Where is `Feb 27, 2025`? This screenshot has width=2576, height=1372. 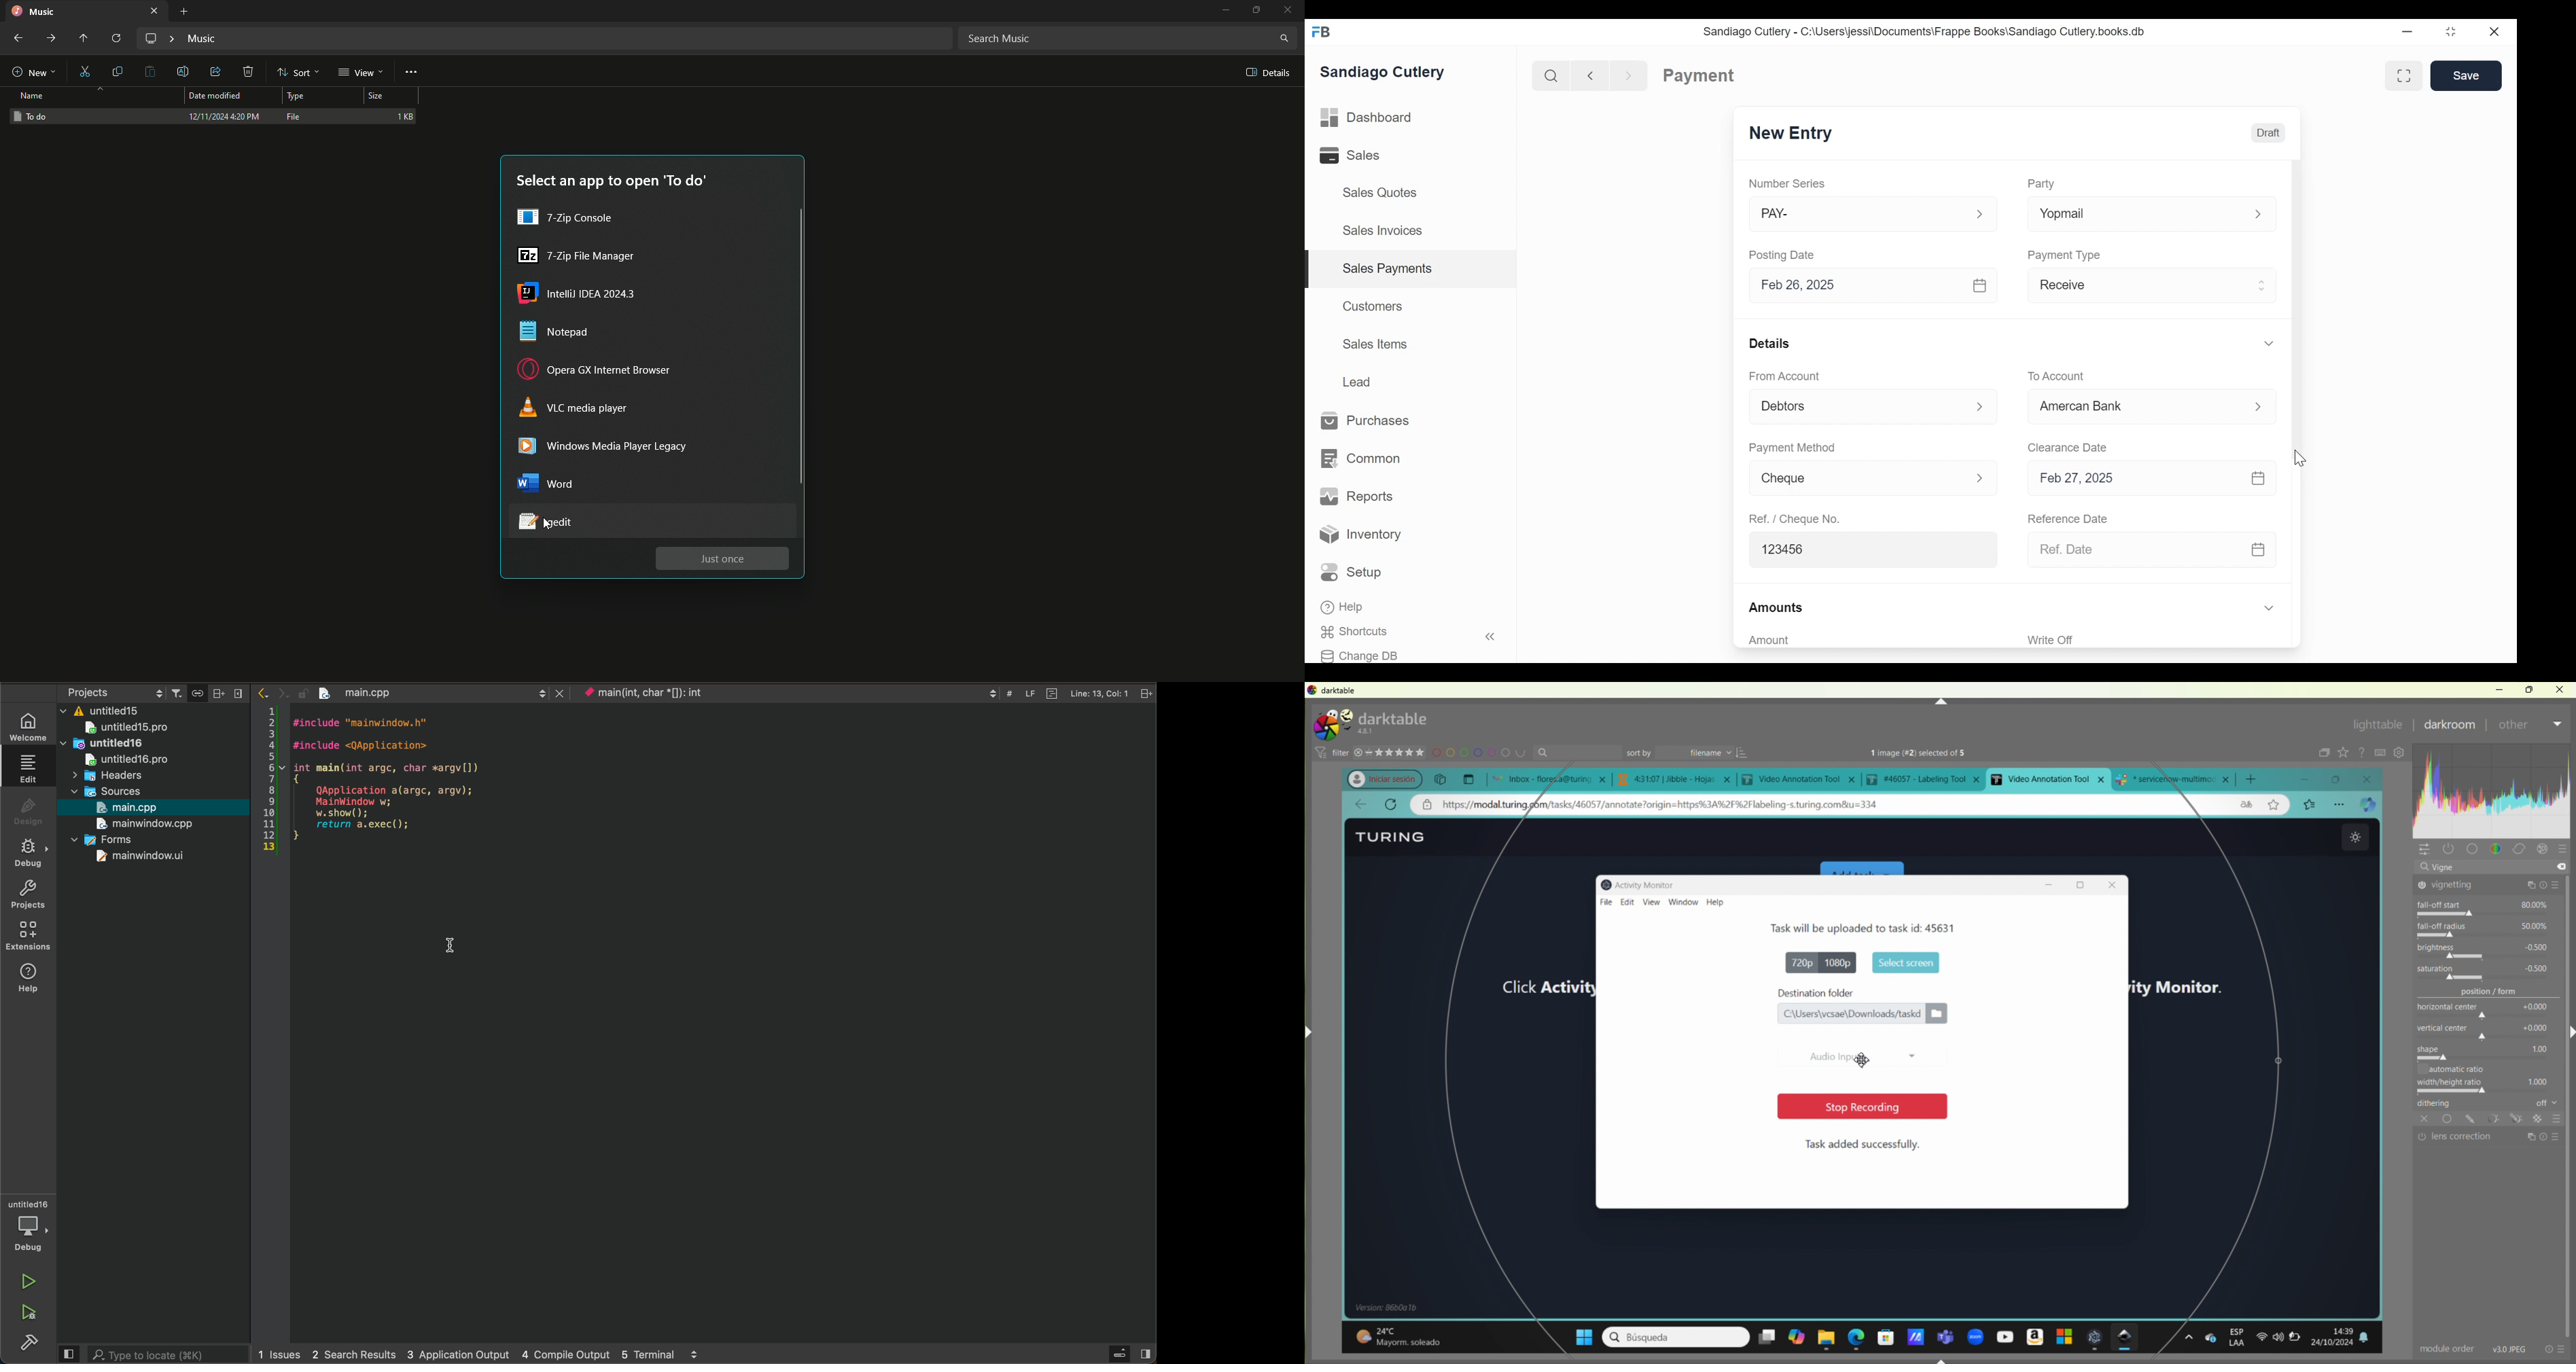 Feb 27, 2025 is located at coordinates (2132, 479).